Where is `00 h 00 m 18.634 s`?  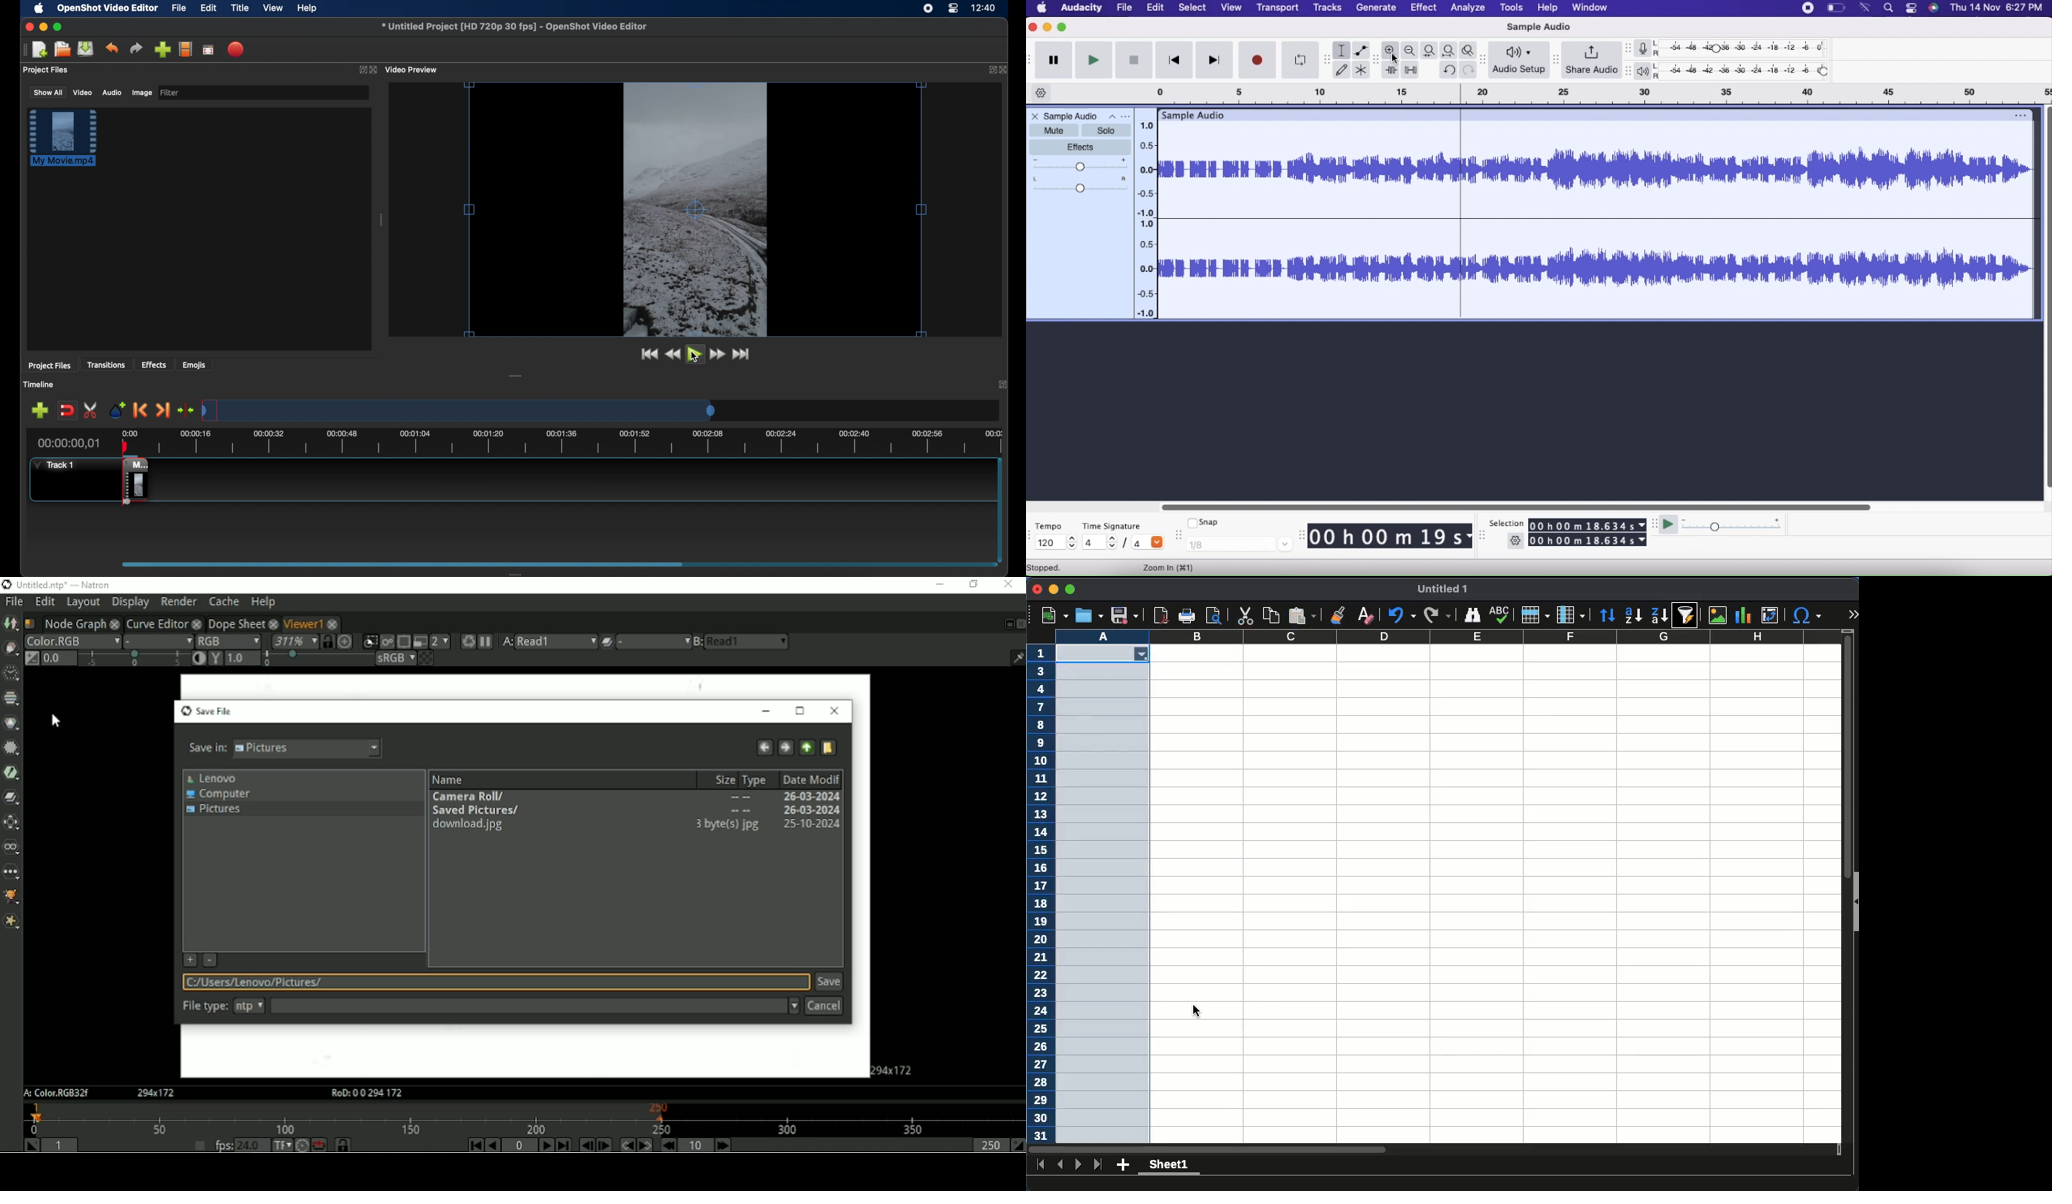 00 h 00 m 18.634 s is located at coordinates (1587, 541).